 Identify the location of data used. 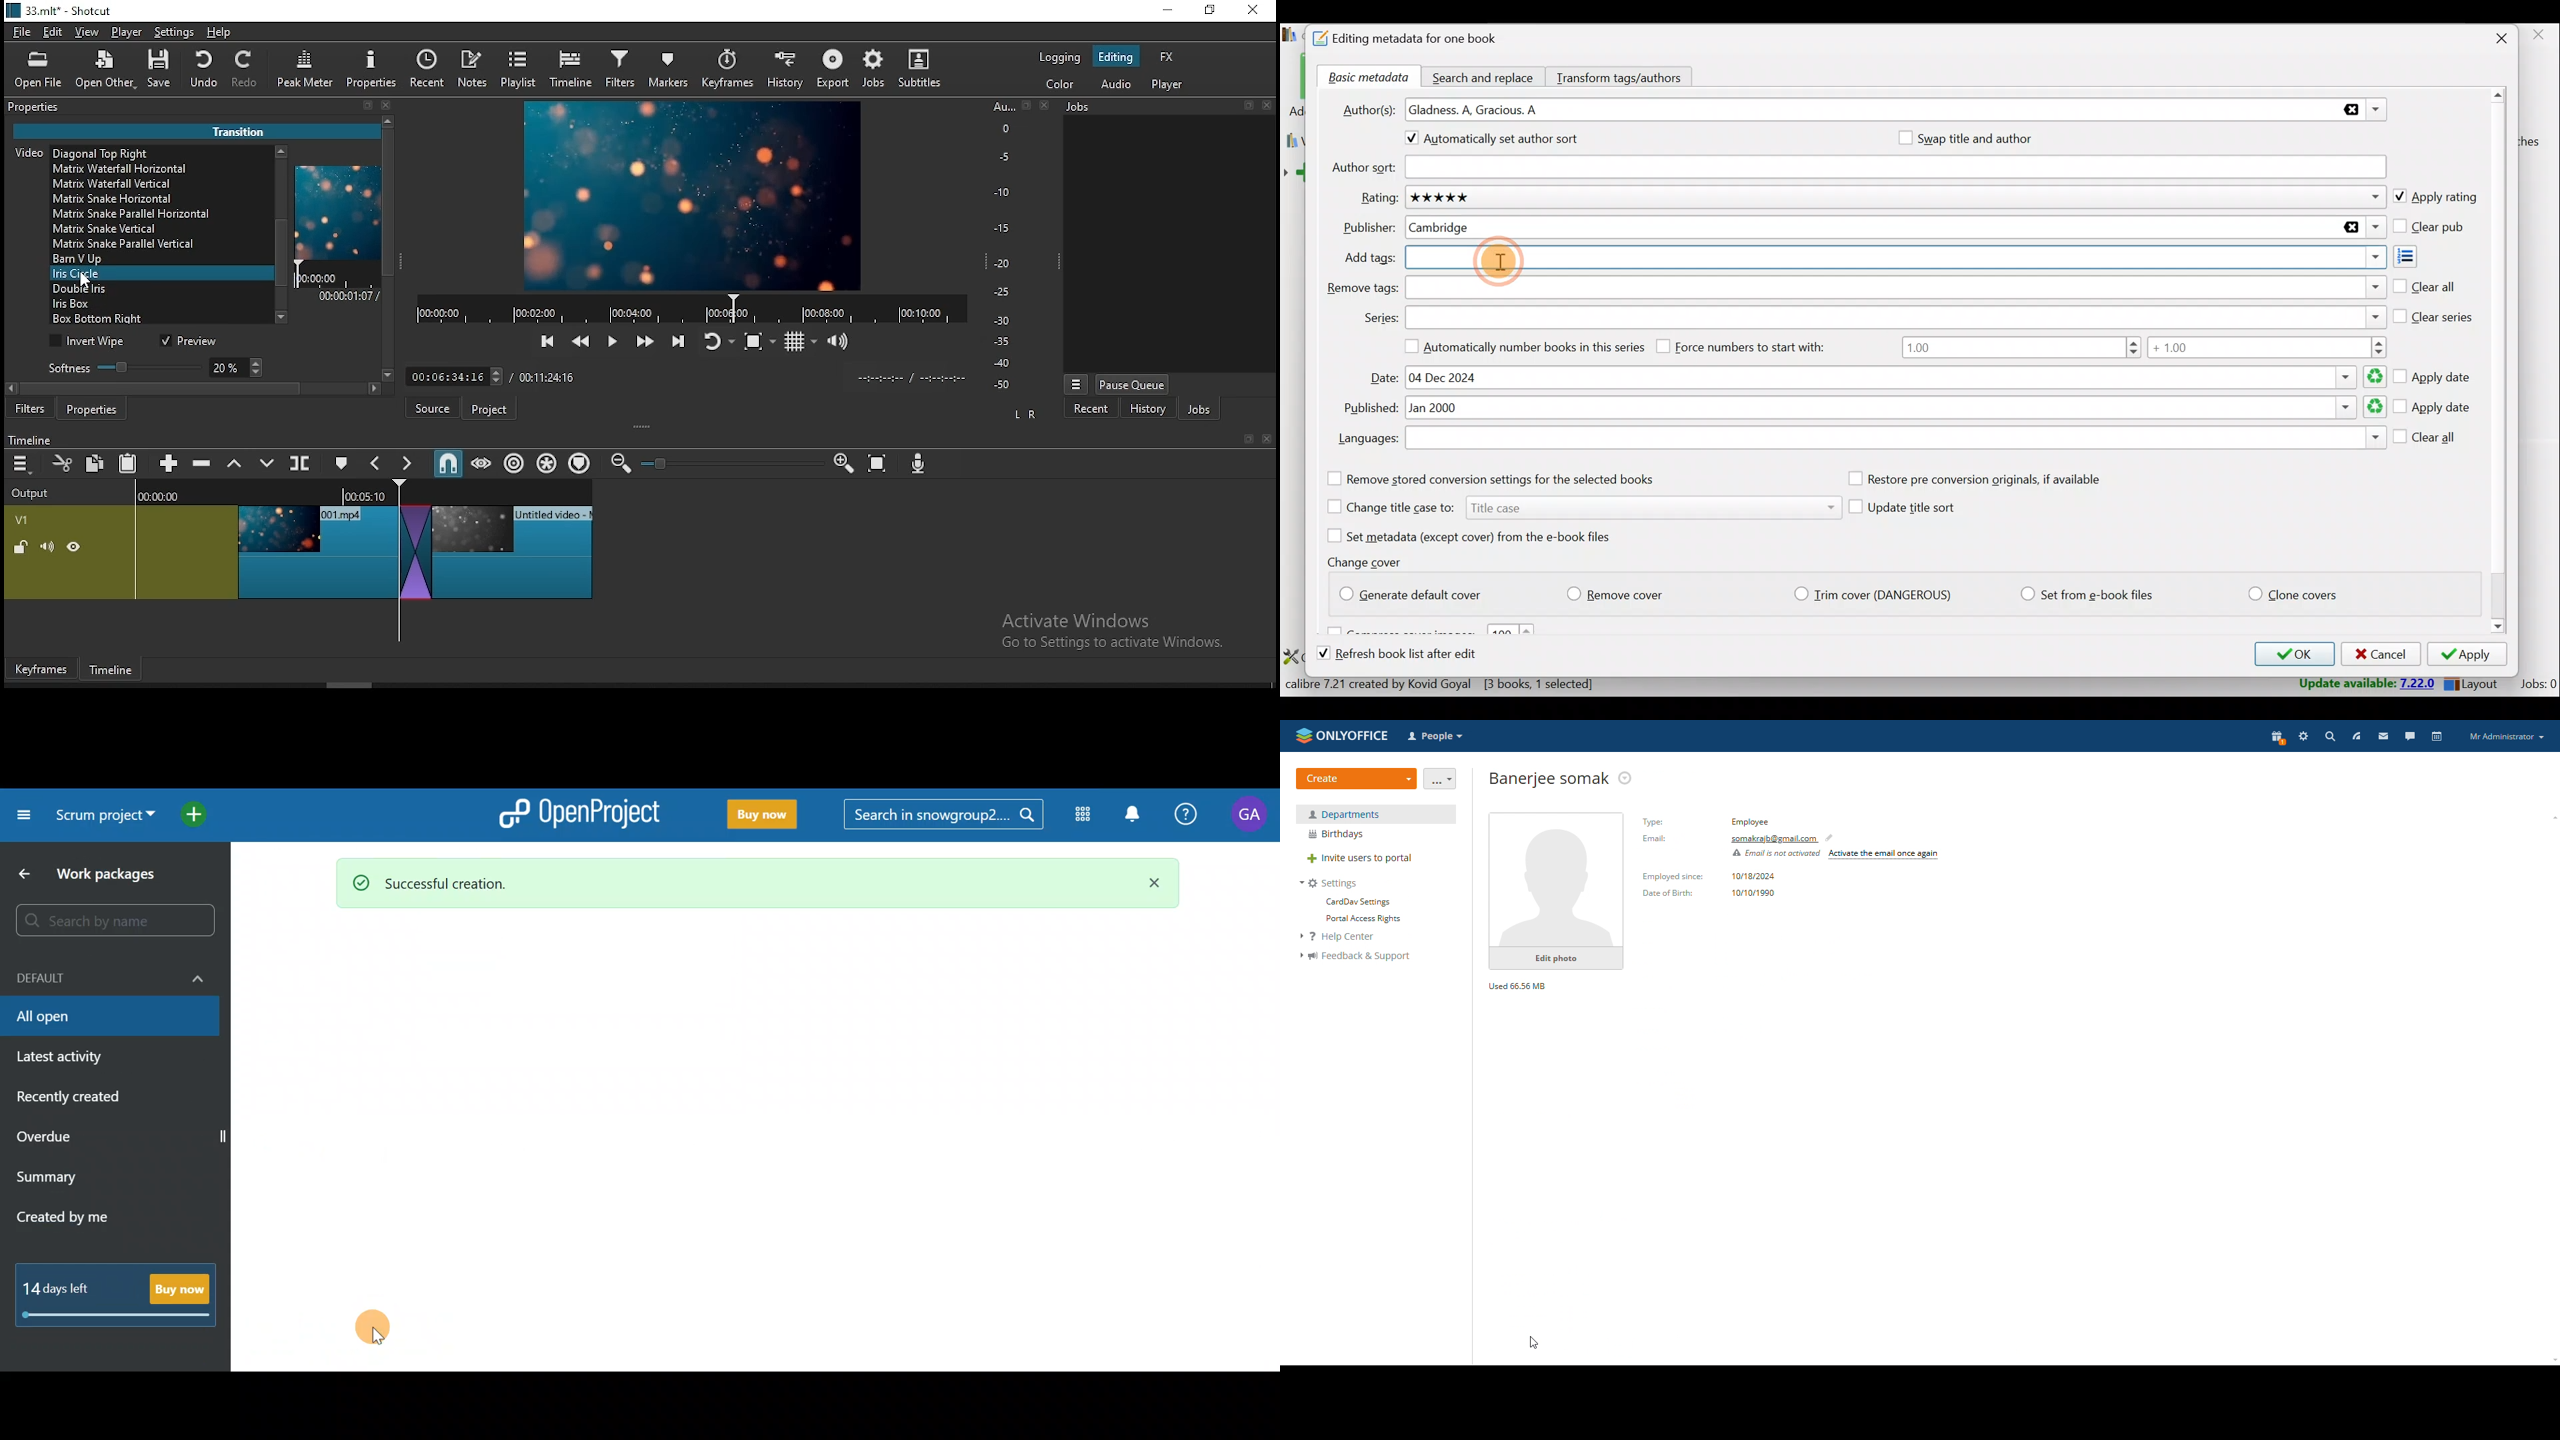
(1518, 985).